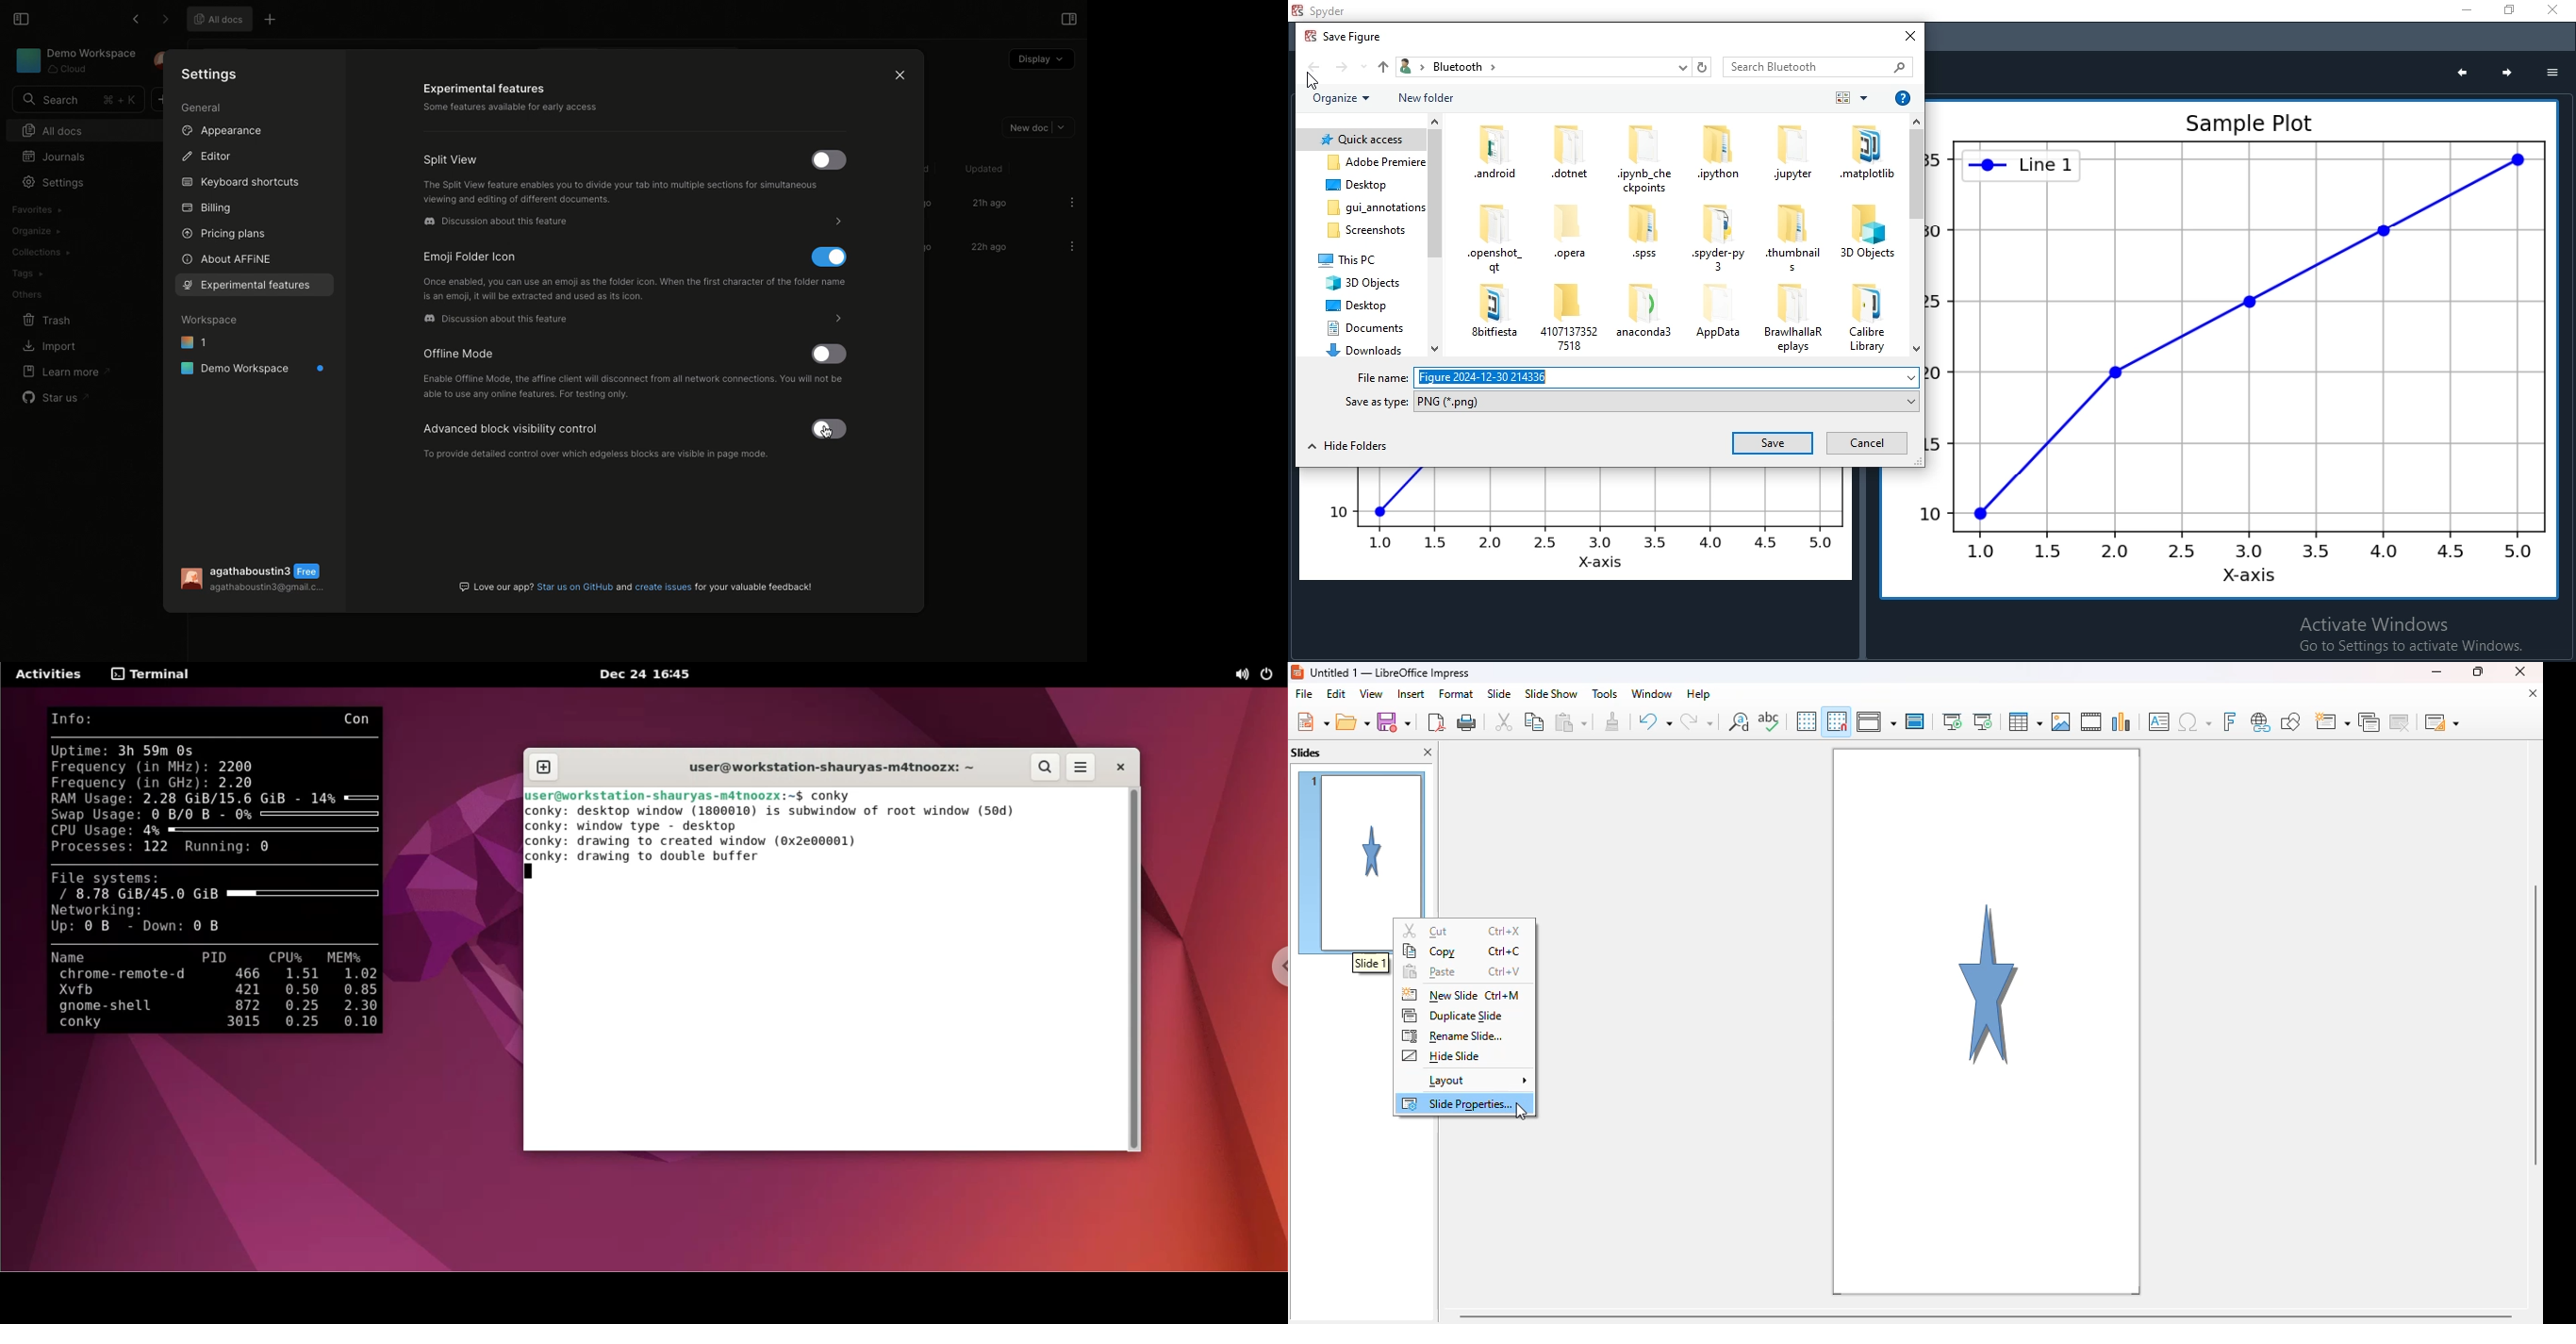  I want to click on files, so click(1719, 310).